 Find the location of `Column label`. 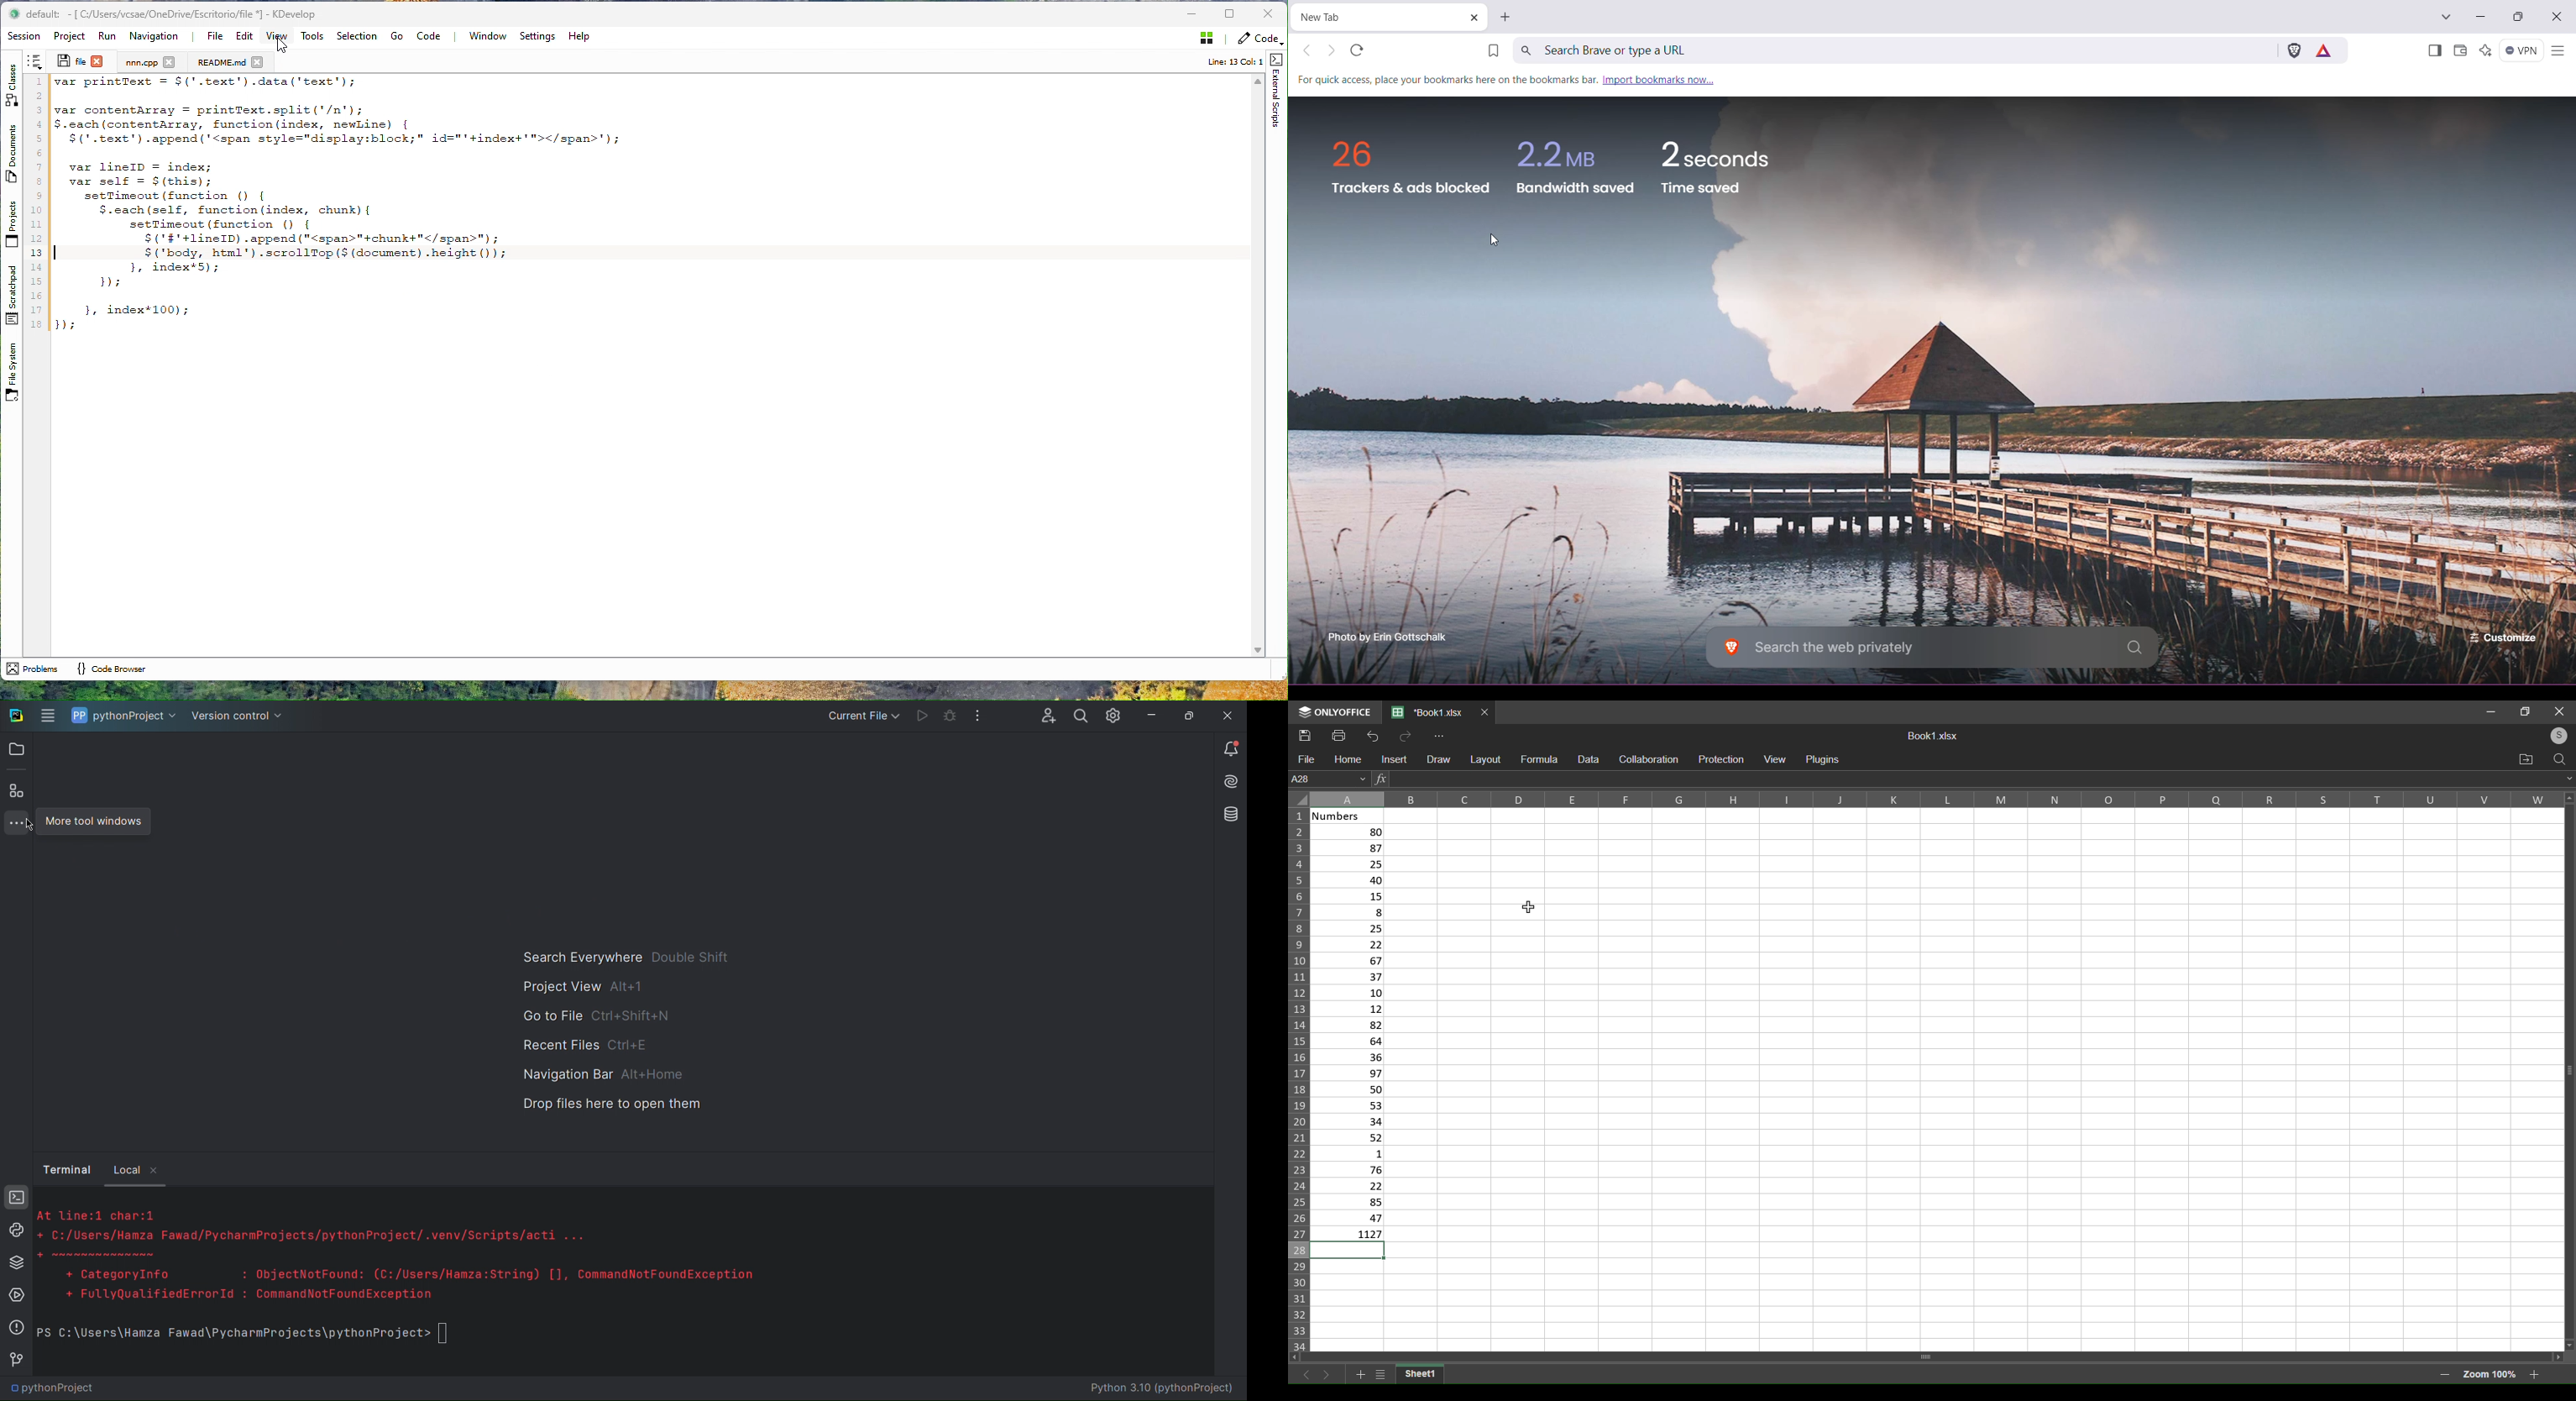

Column label is located at coordinates (1935, 799).